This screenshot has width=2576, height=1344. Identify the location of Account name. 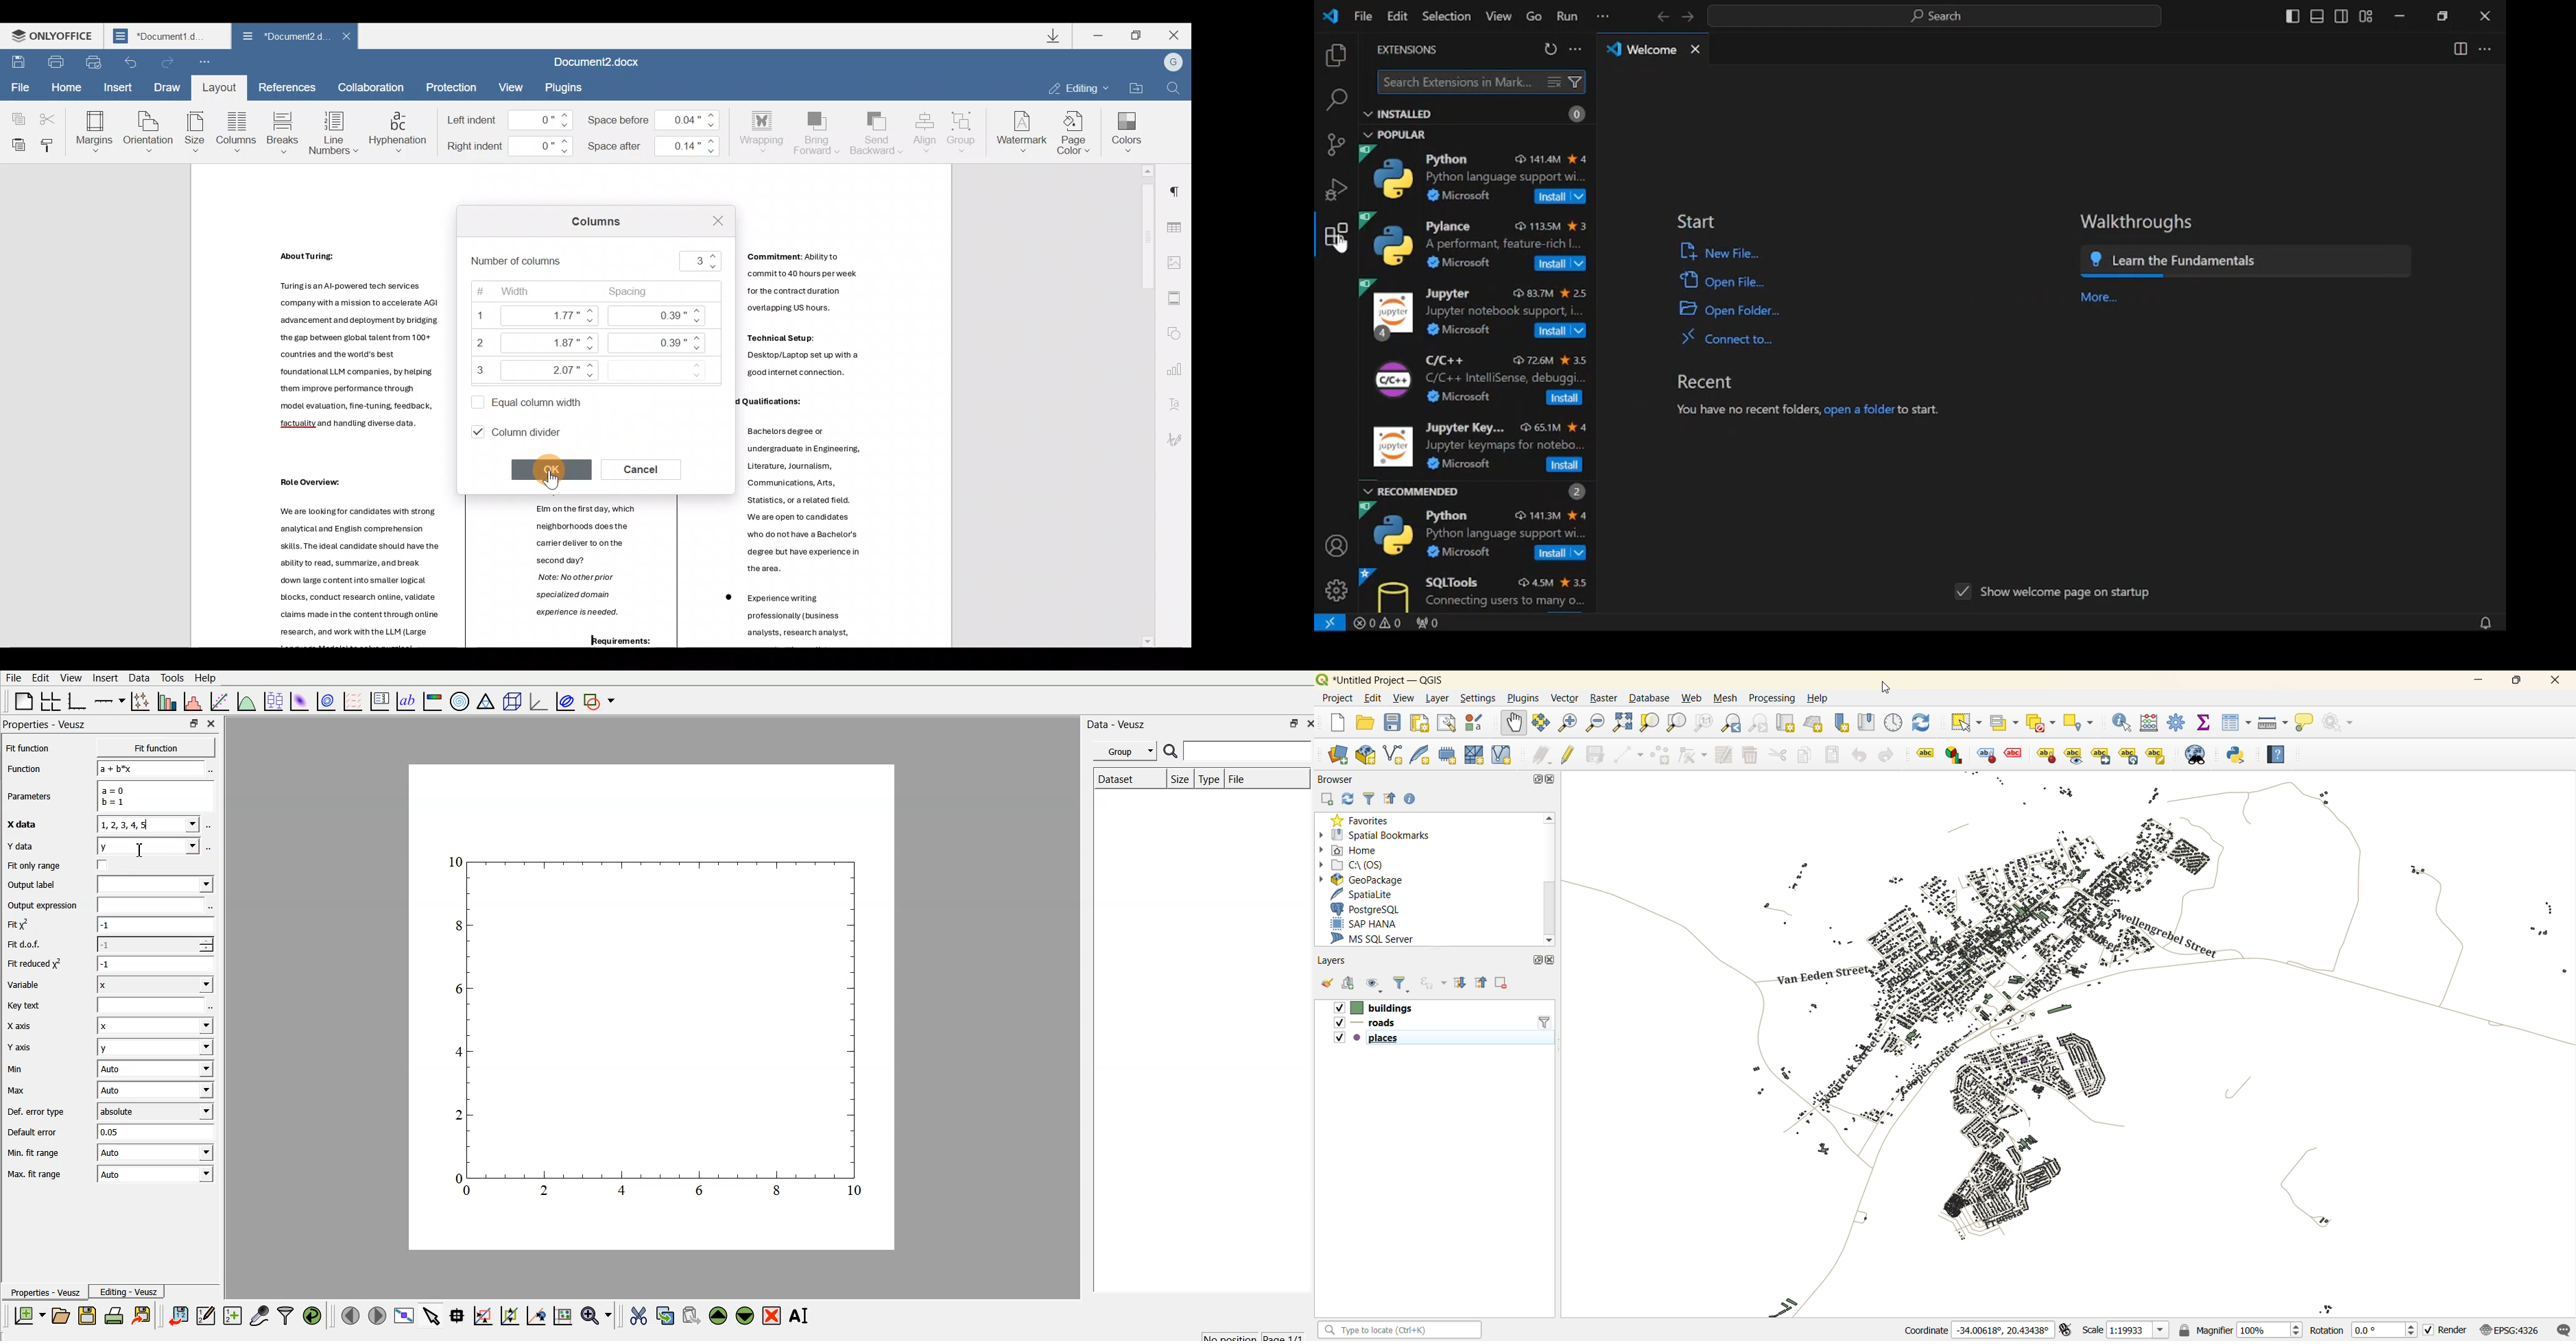
(1173, 63).